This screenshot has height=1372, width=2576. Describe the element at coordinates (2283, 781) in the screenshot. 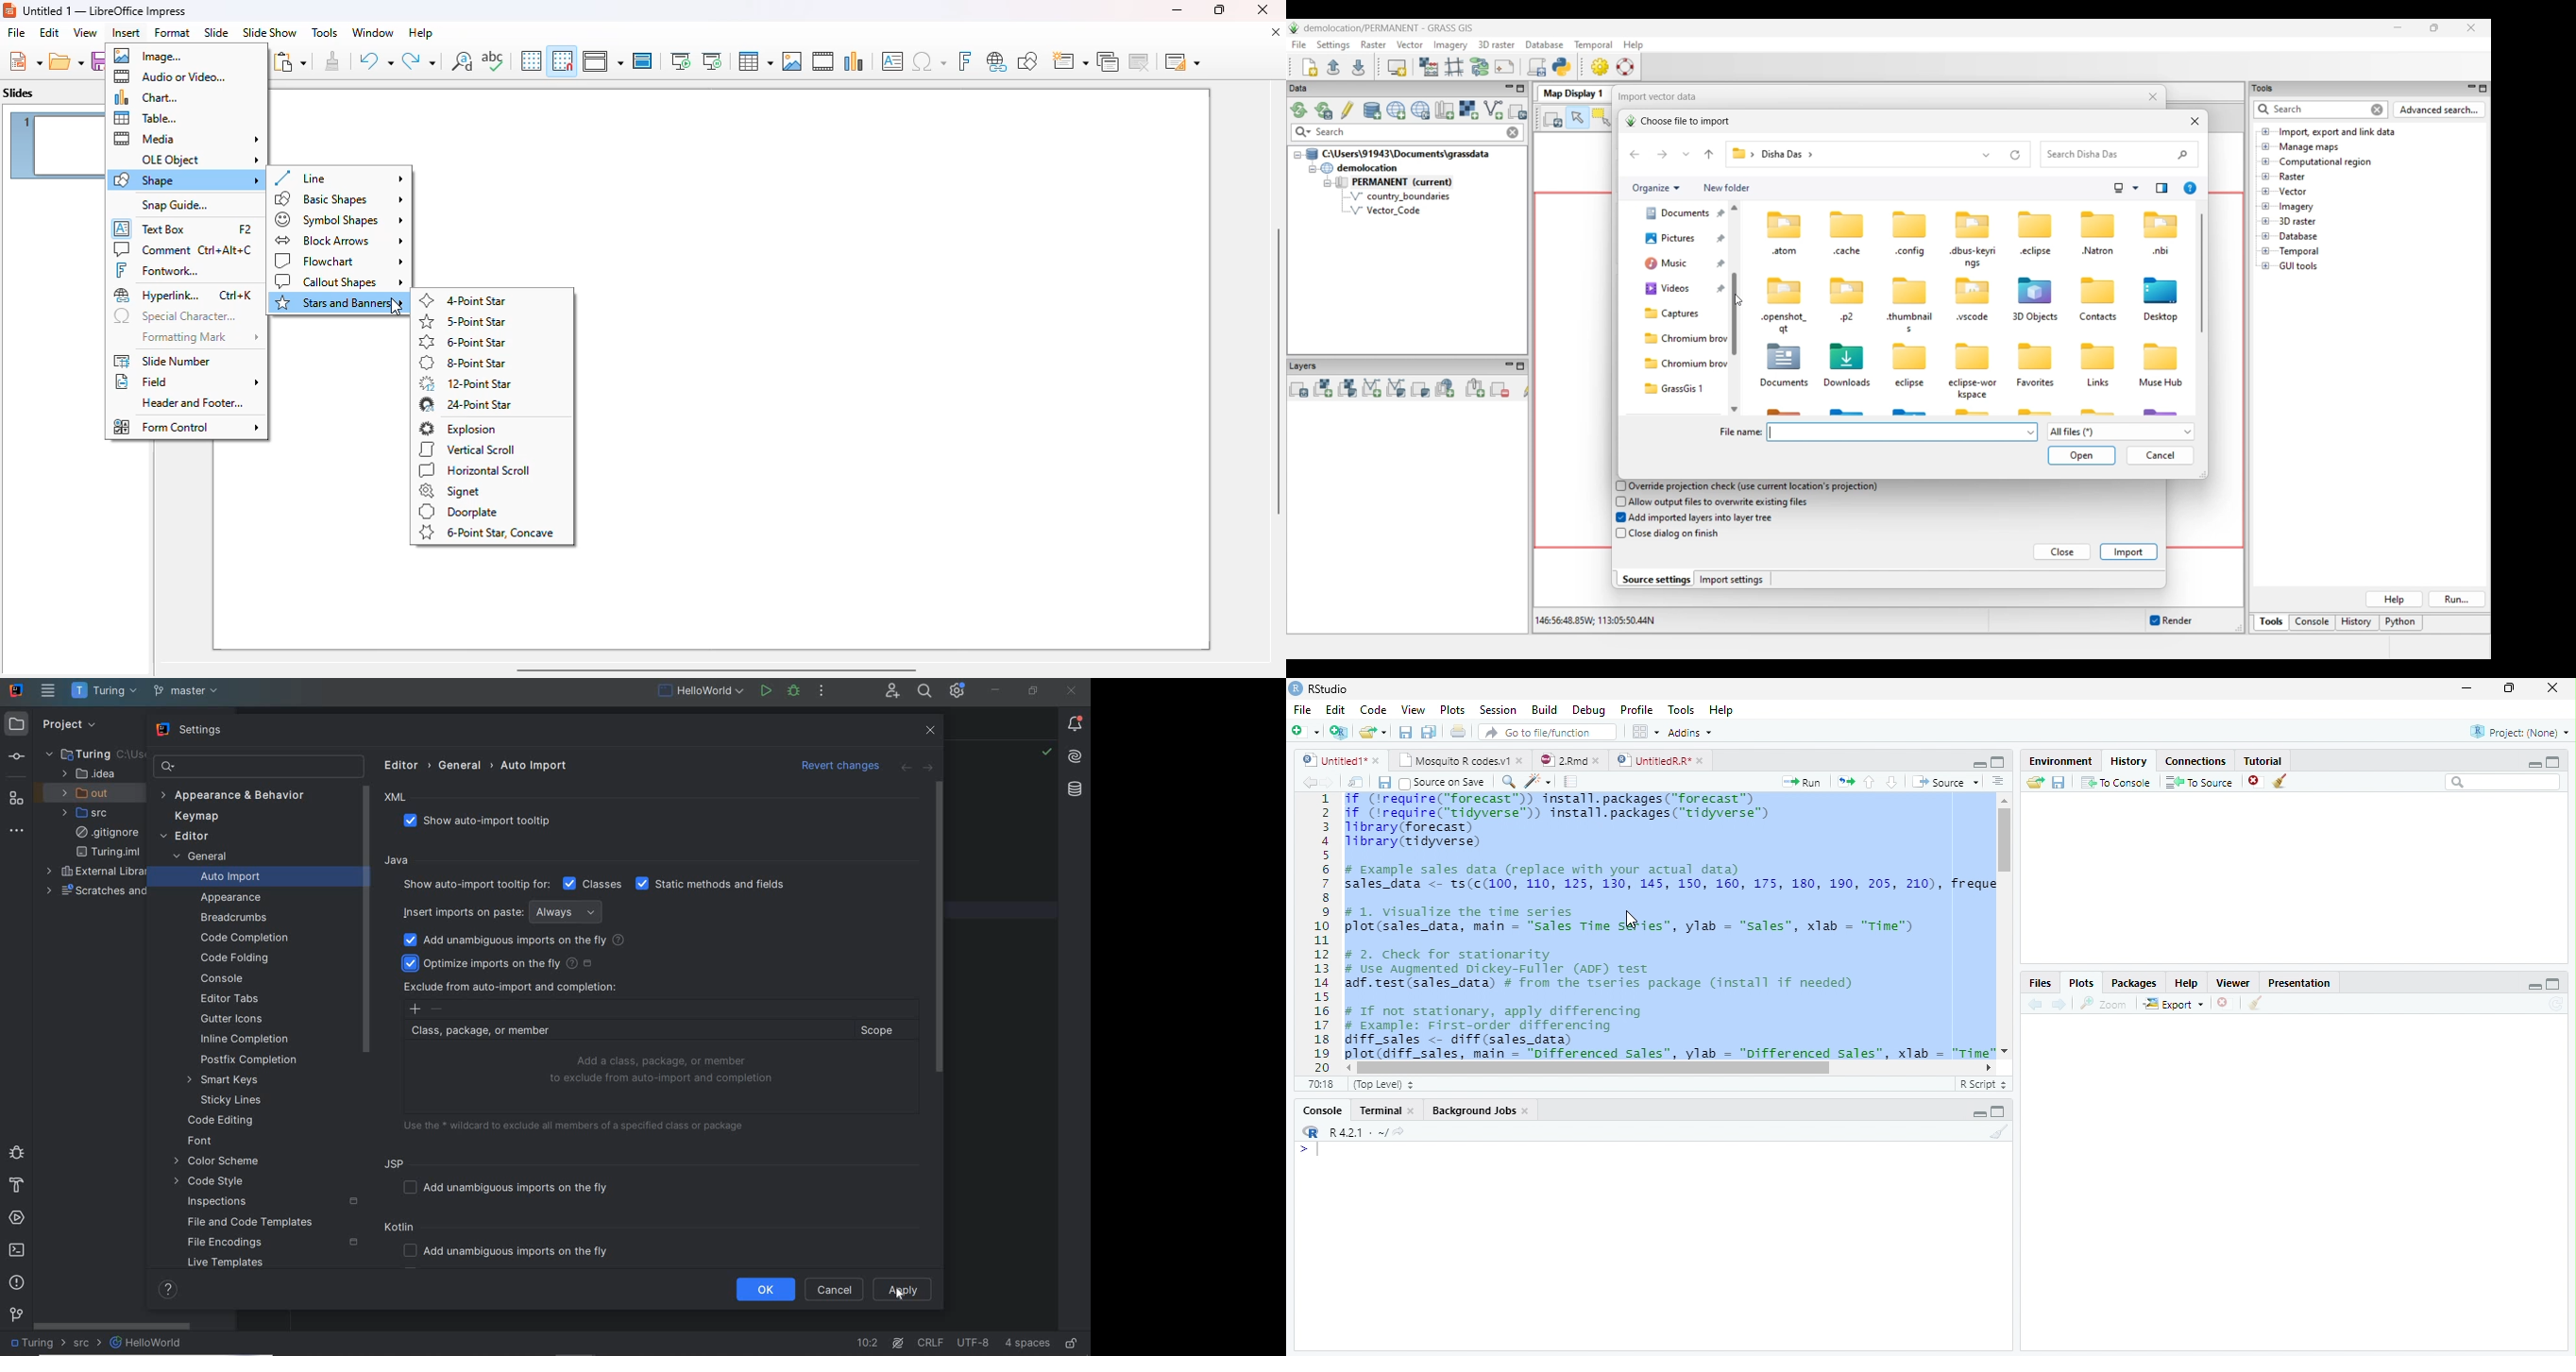

I see `Clean` at that location.